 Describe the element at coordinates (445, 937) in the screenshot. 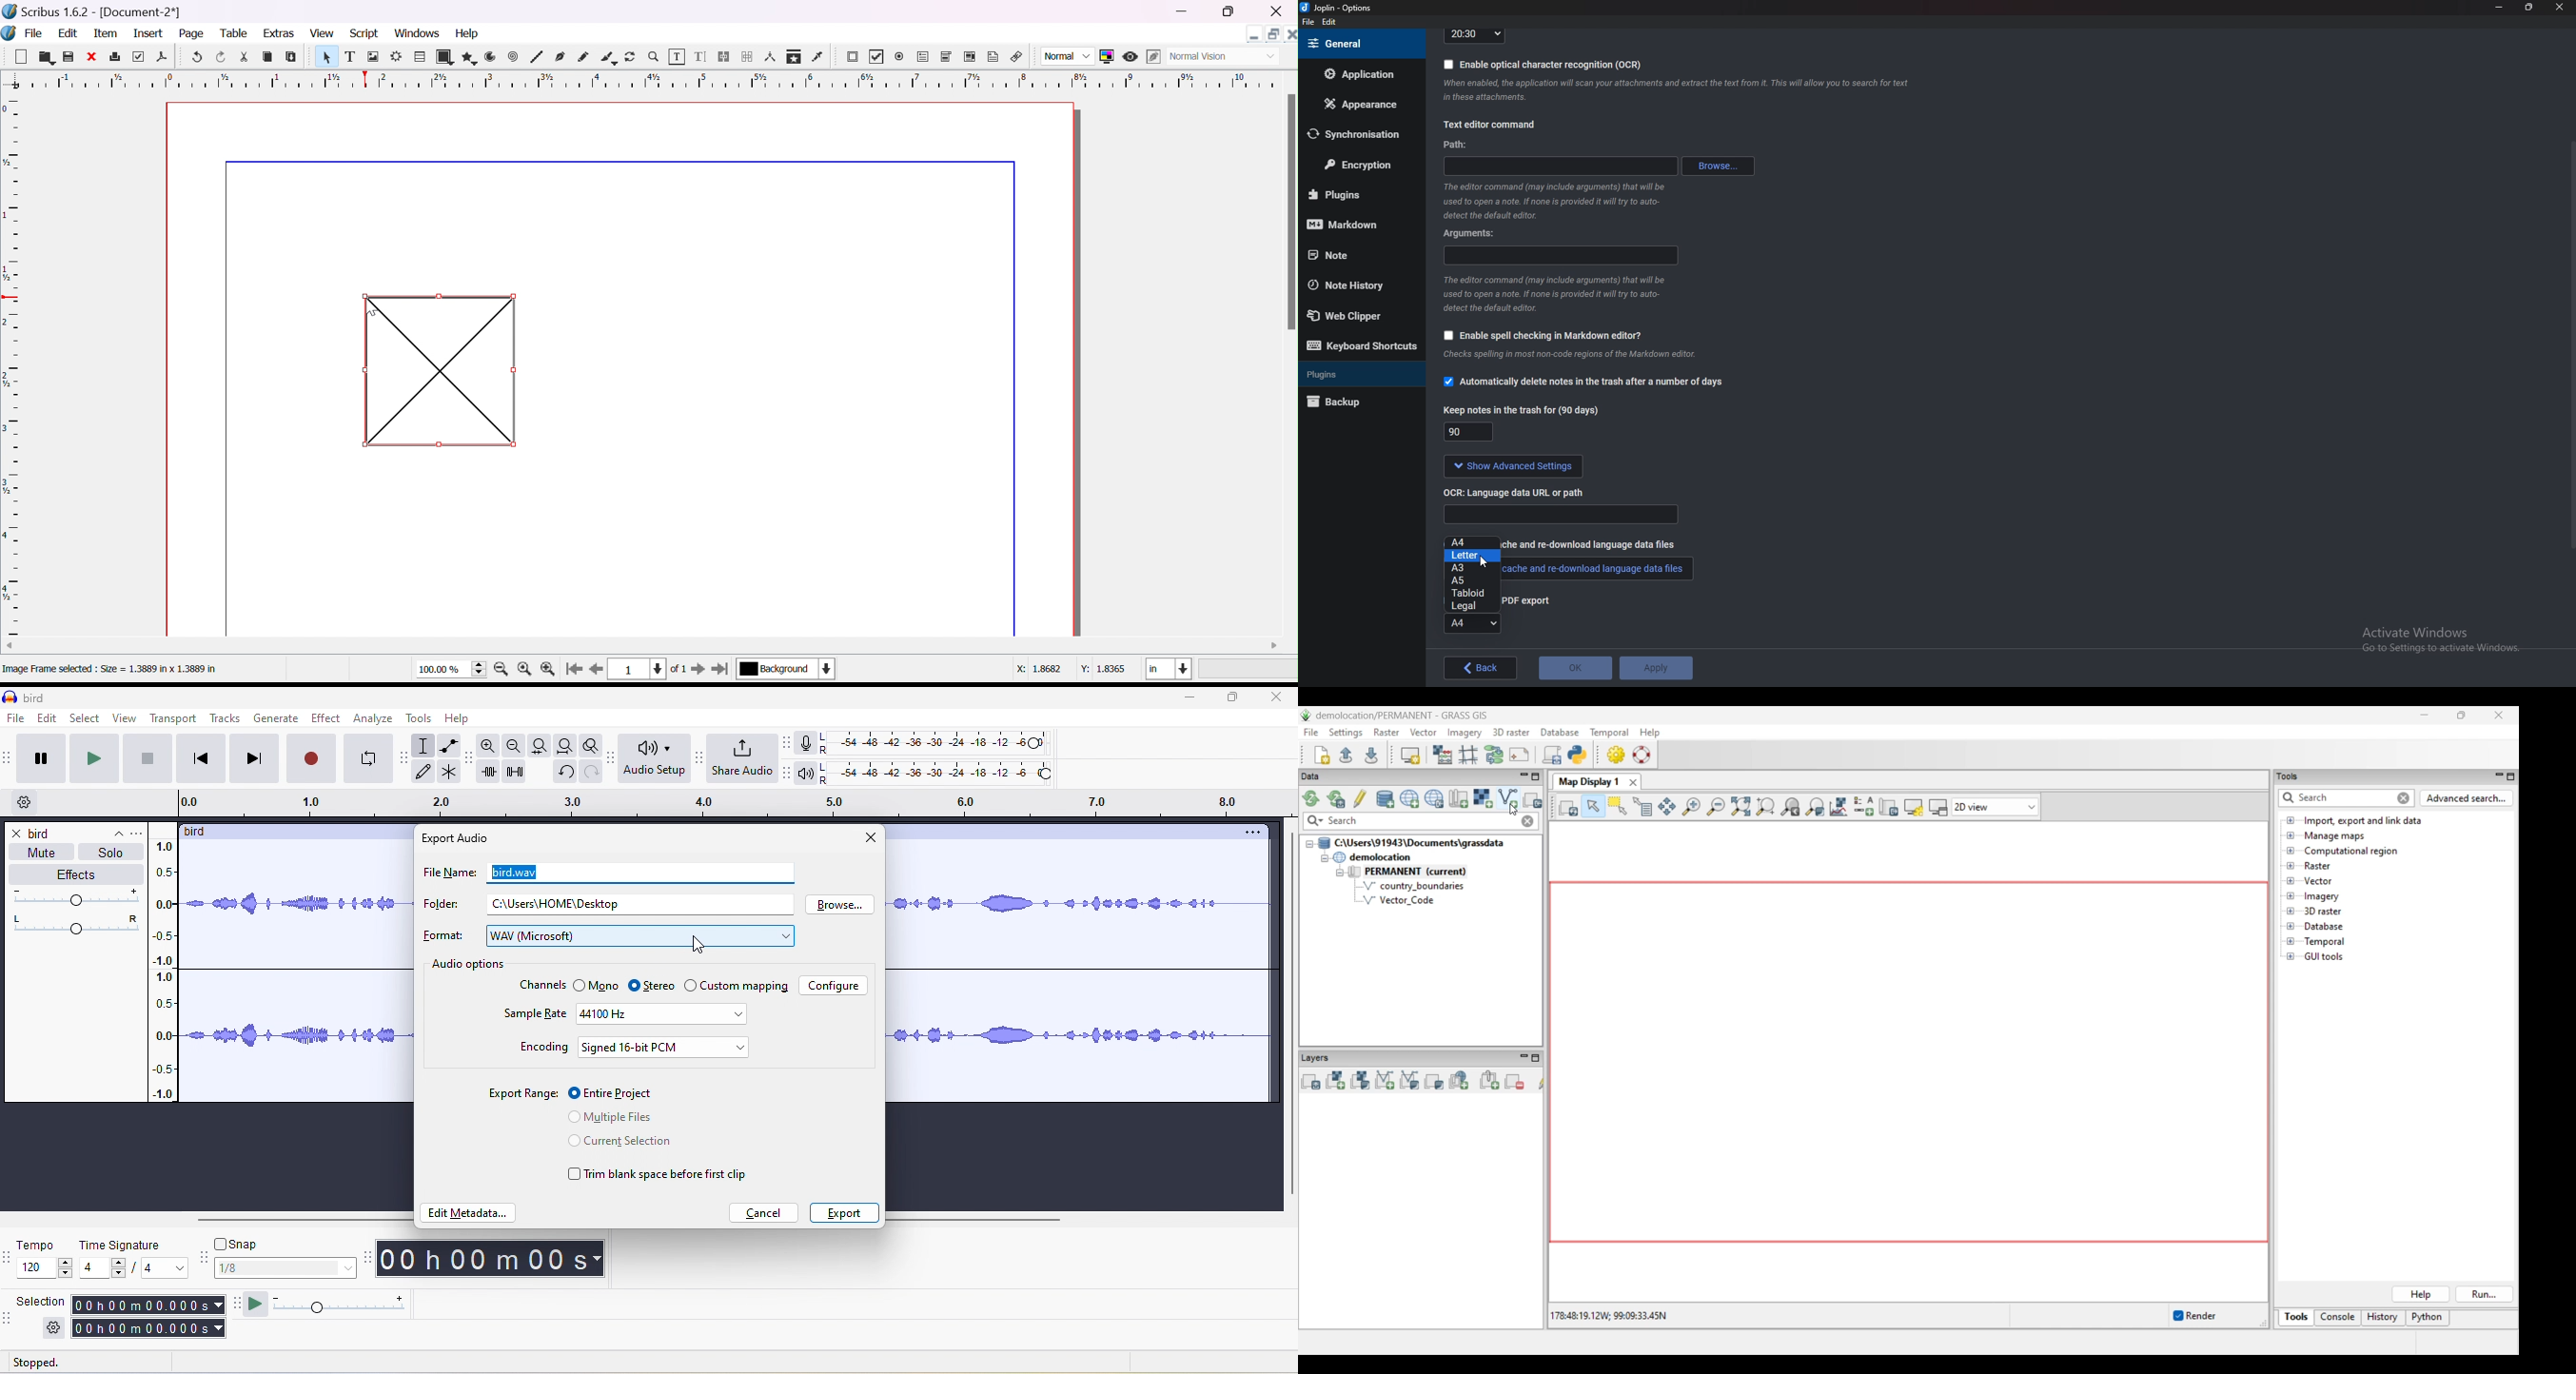

I see `format` at that location.